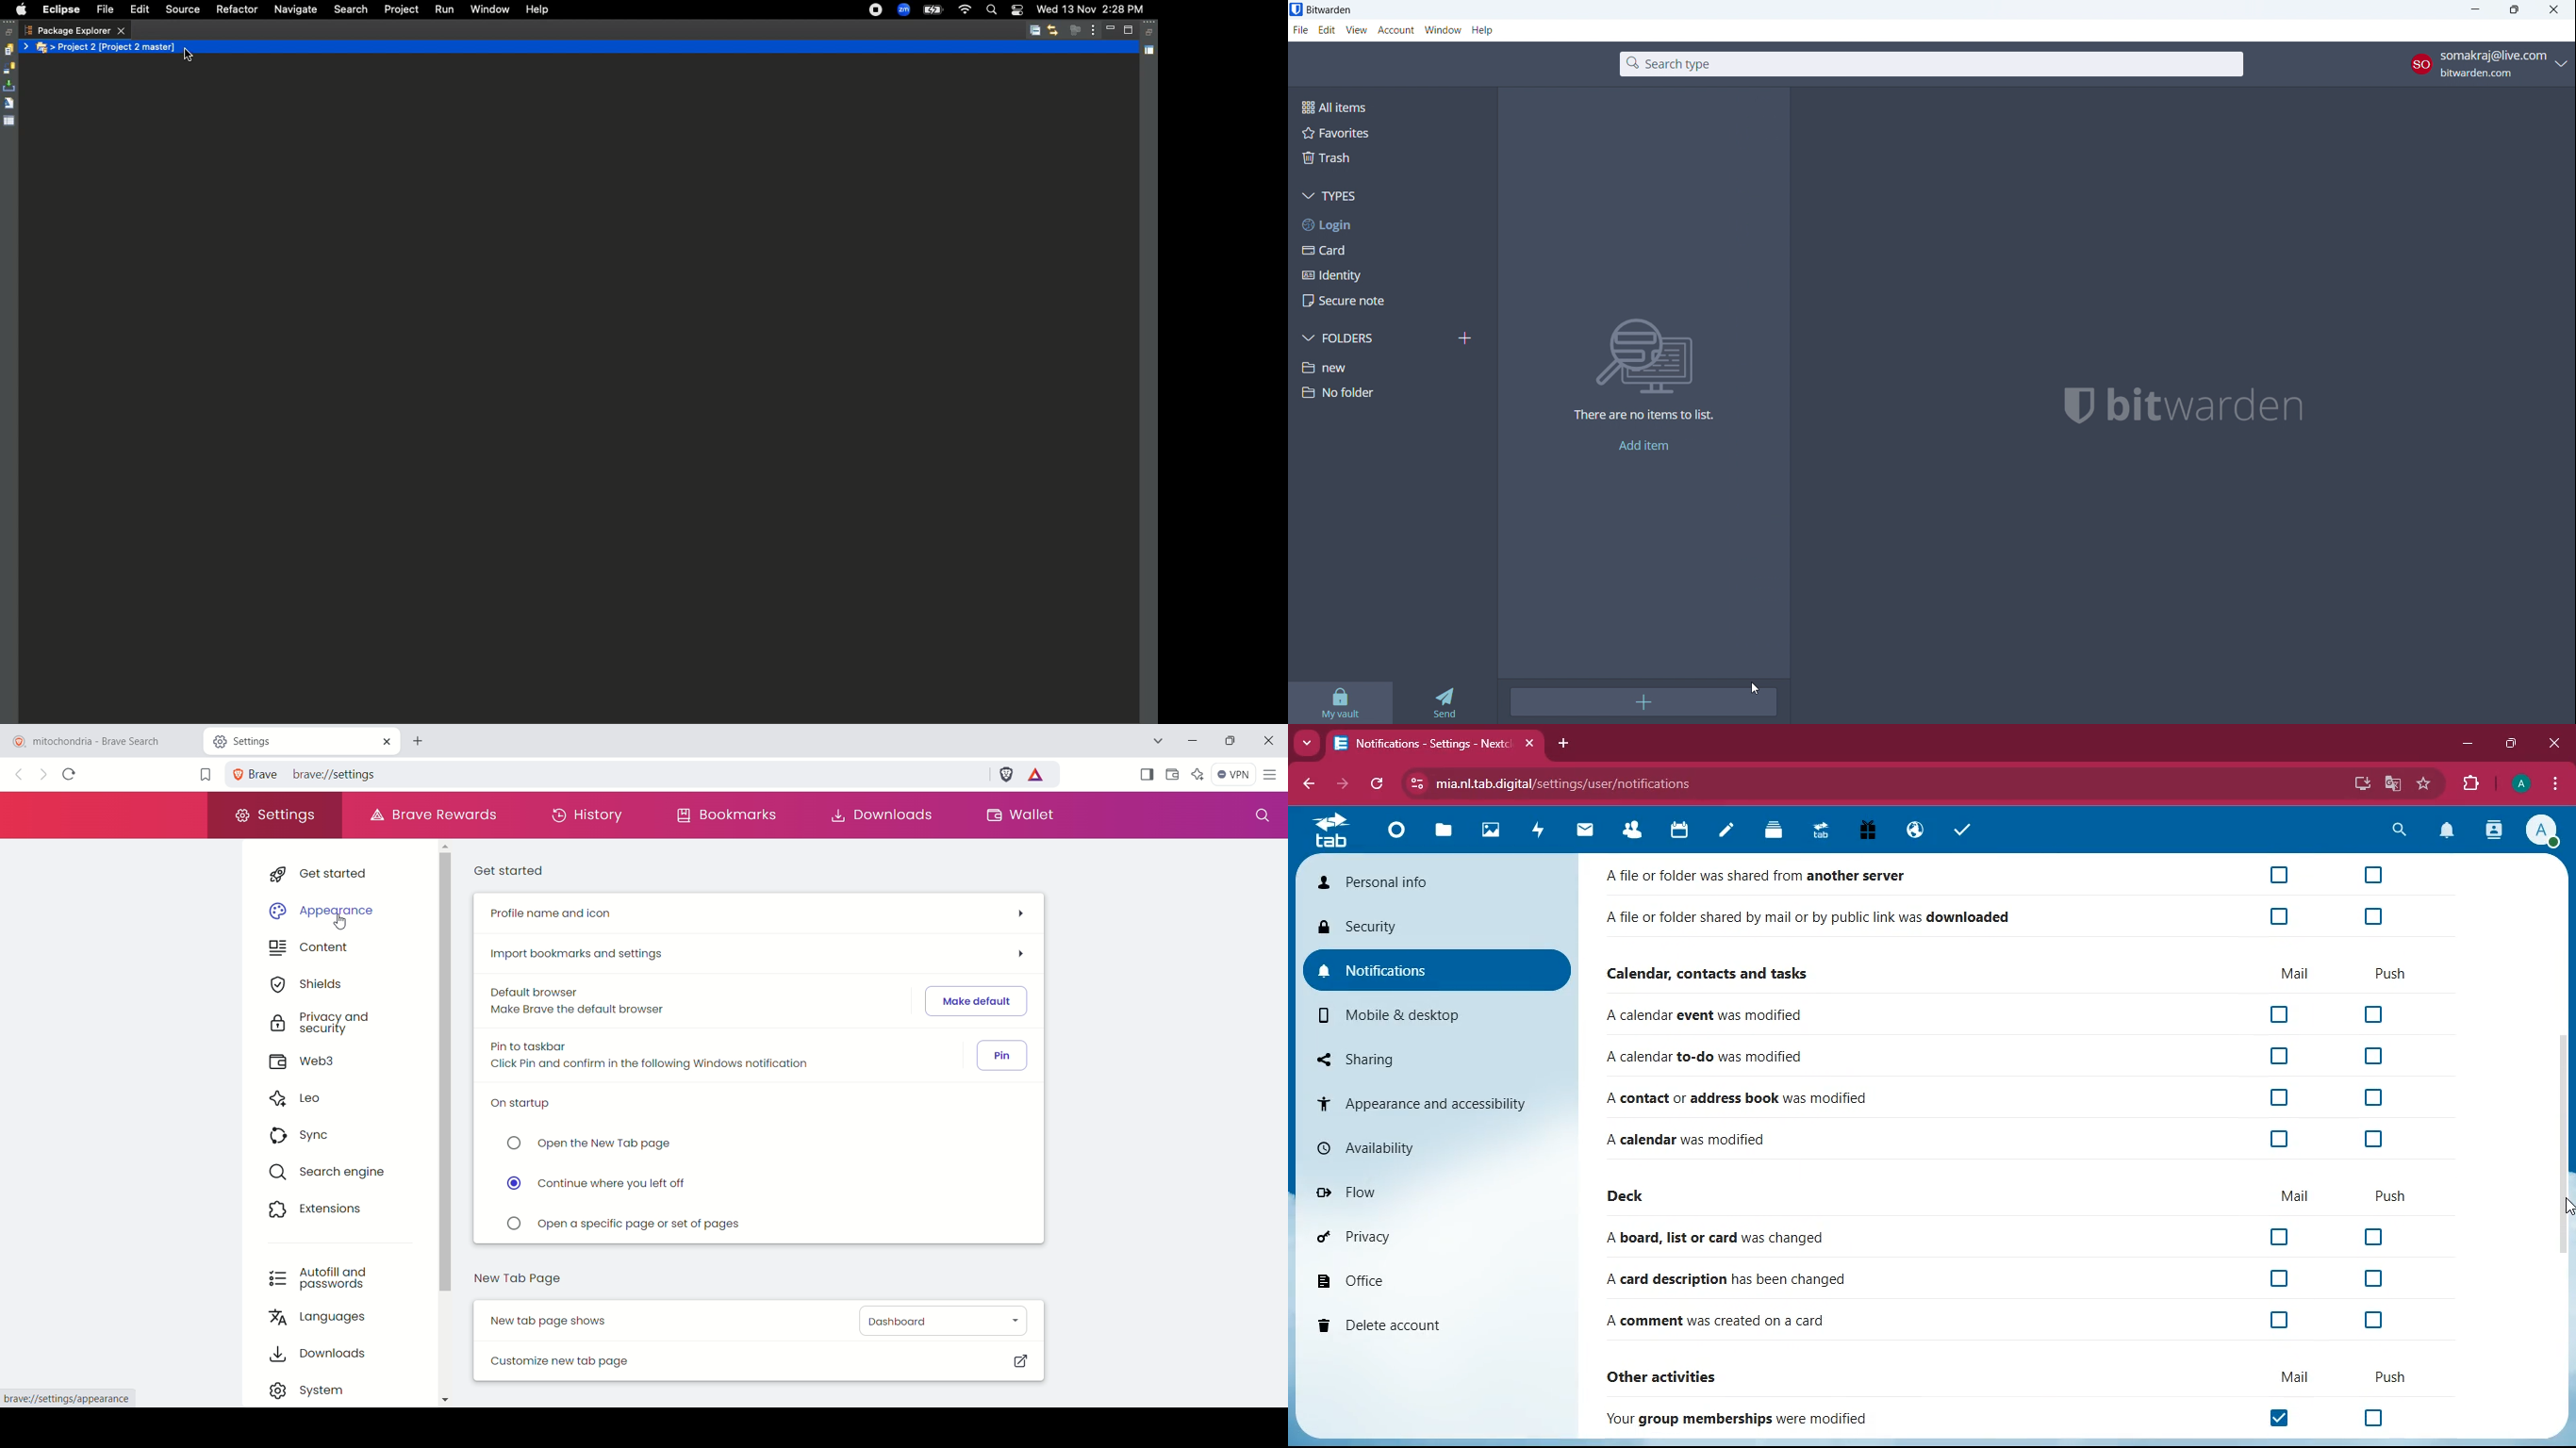 The image size is (2576, 1456). I want to click on add tab, so click(1562, 743).